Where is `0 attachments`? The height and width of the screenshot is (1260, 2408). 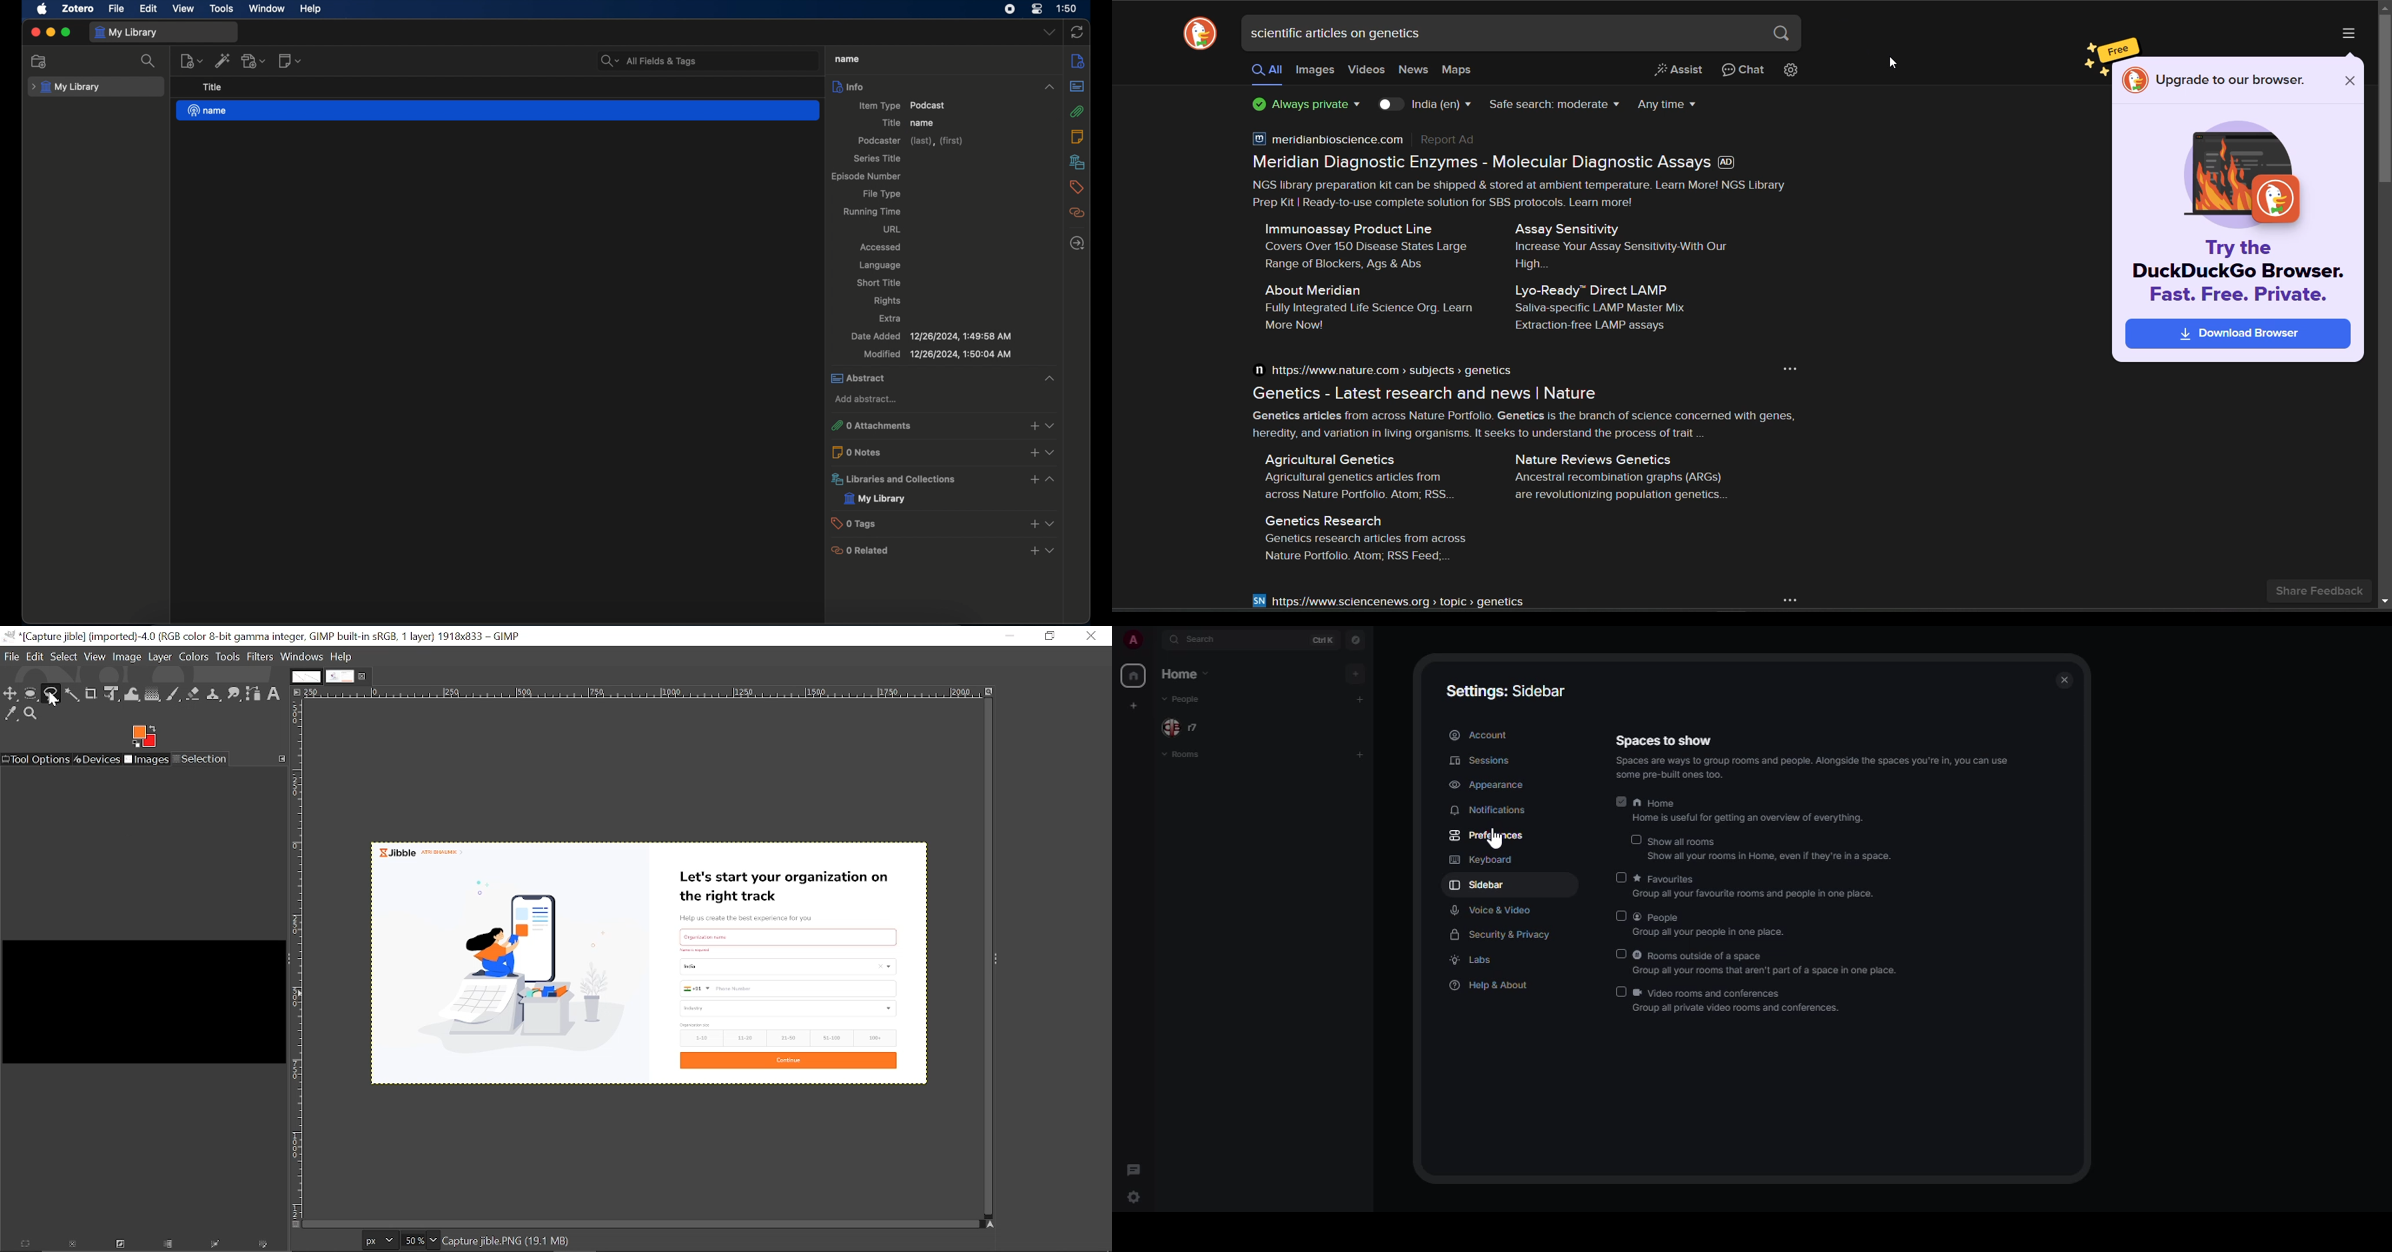
0 attachments is located at coordinates (944, 426).